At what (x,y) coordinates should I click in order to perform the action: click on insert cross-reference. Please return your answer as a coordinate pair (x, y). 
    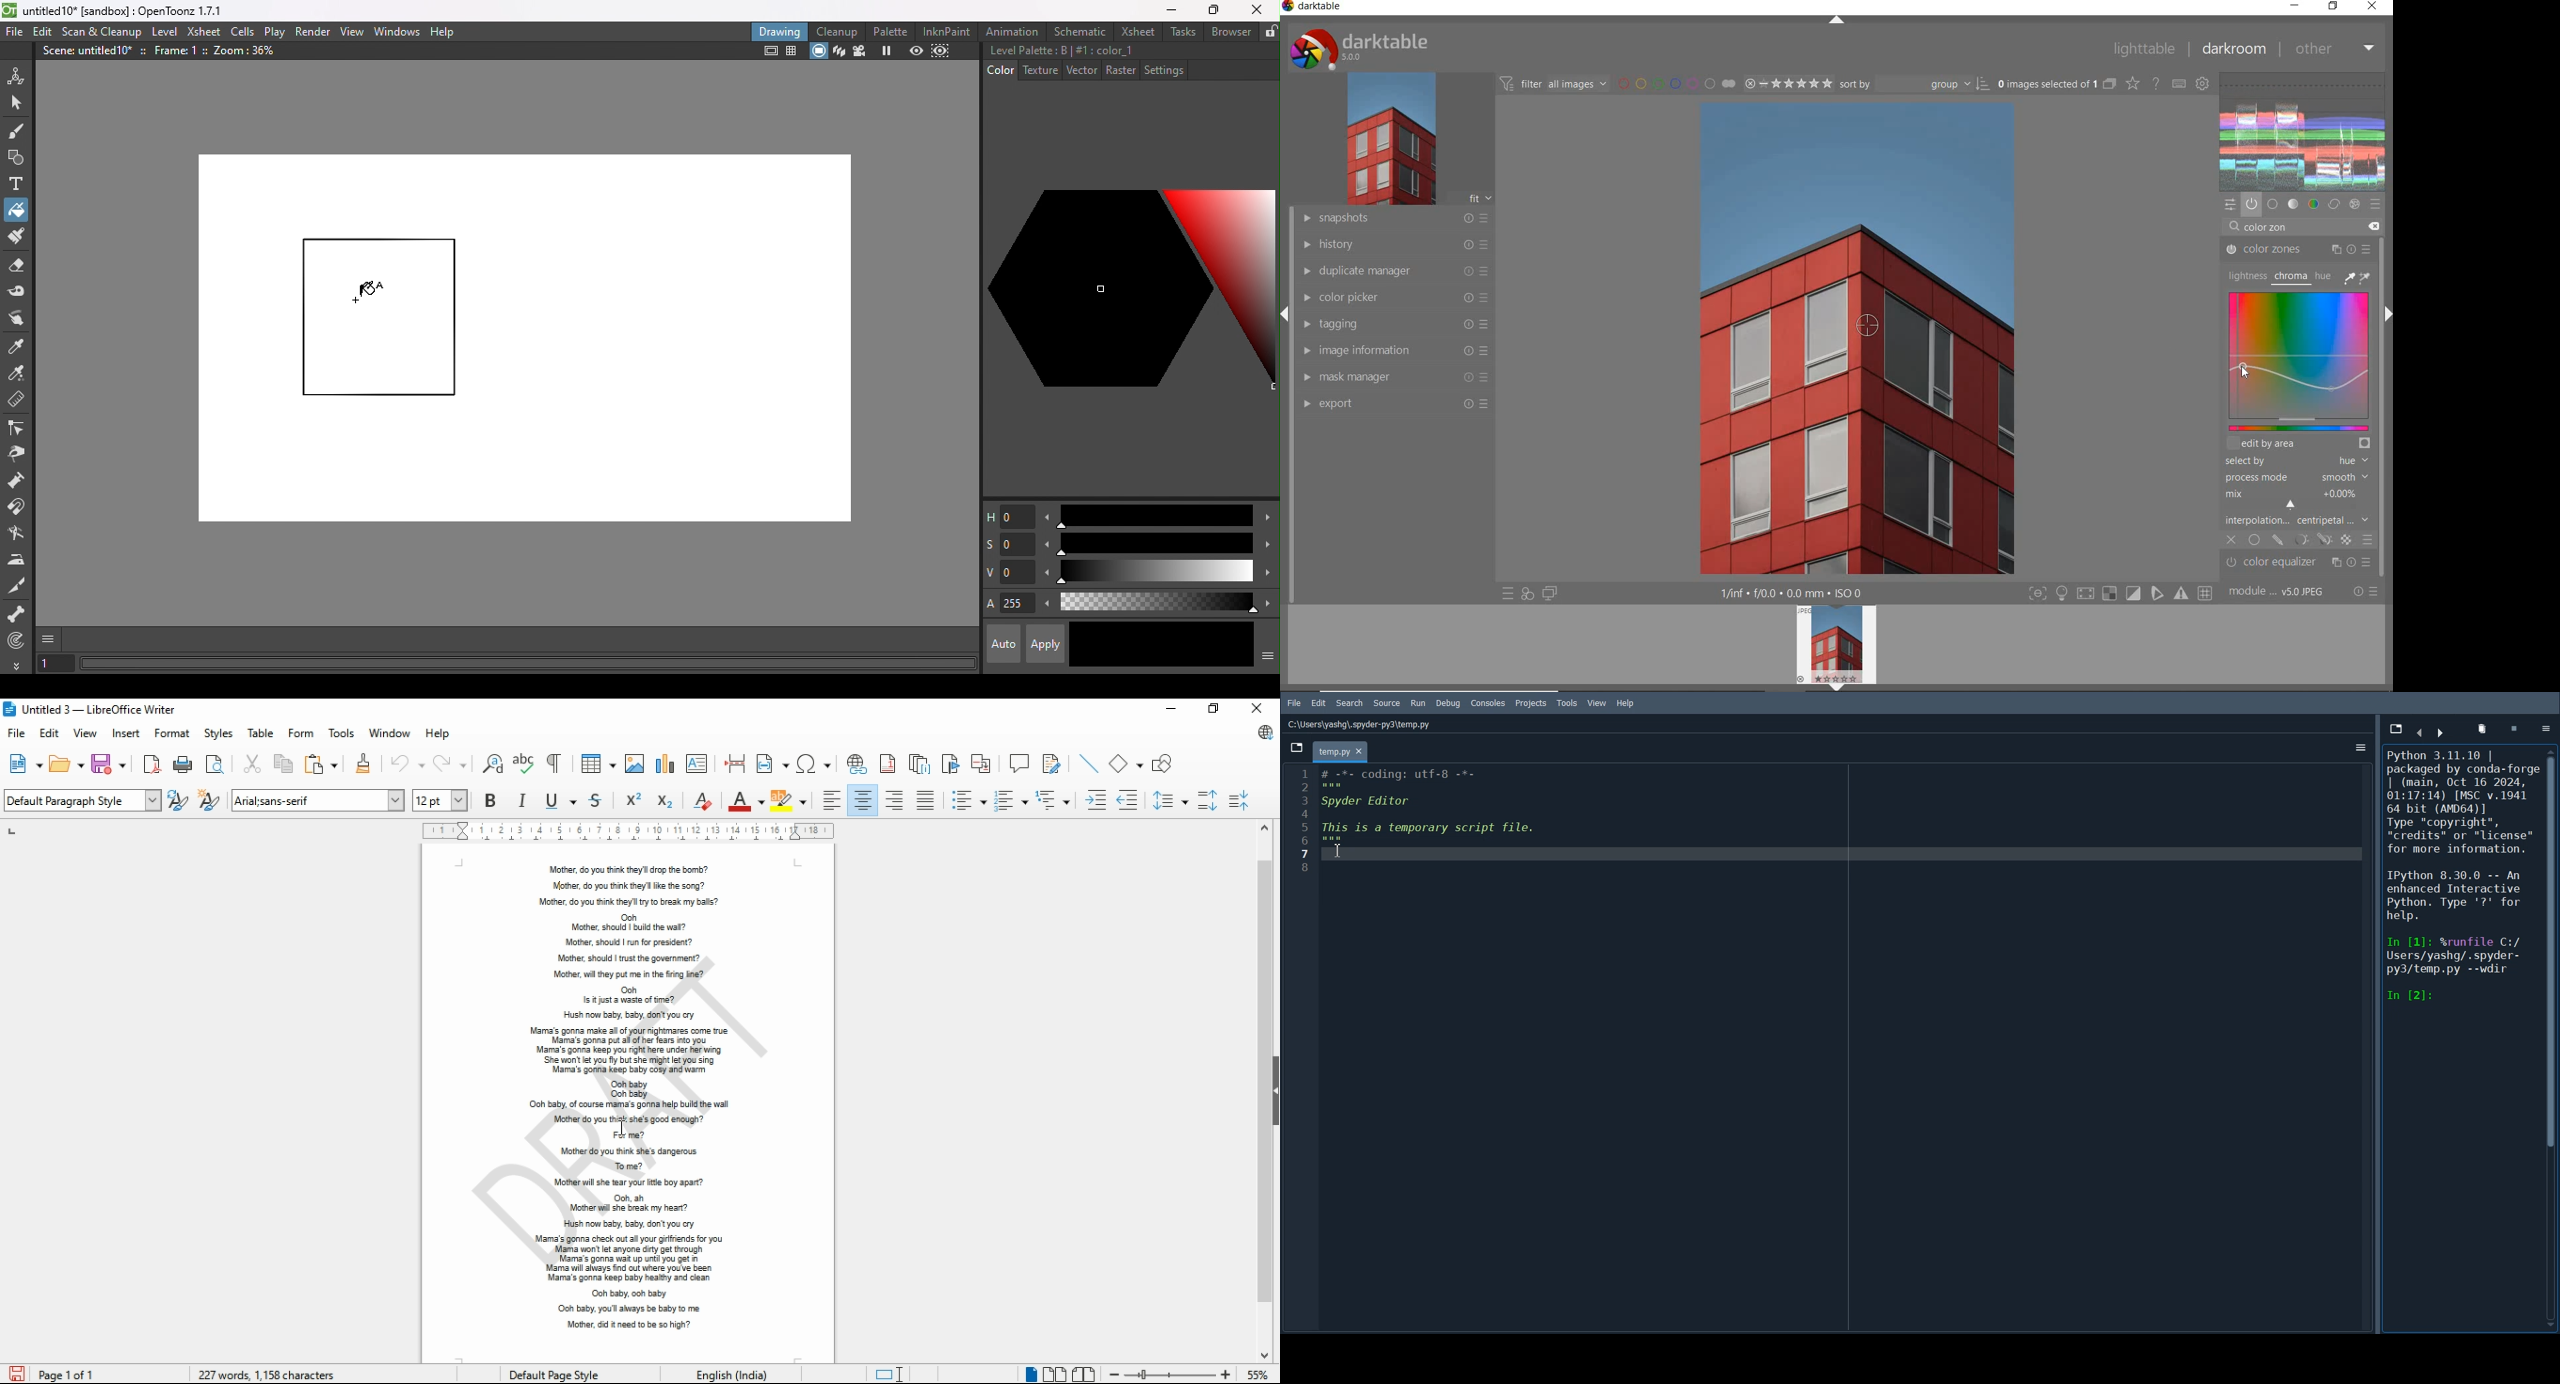
    Looking at the image, I should click on (981, 764).